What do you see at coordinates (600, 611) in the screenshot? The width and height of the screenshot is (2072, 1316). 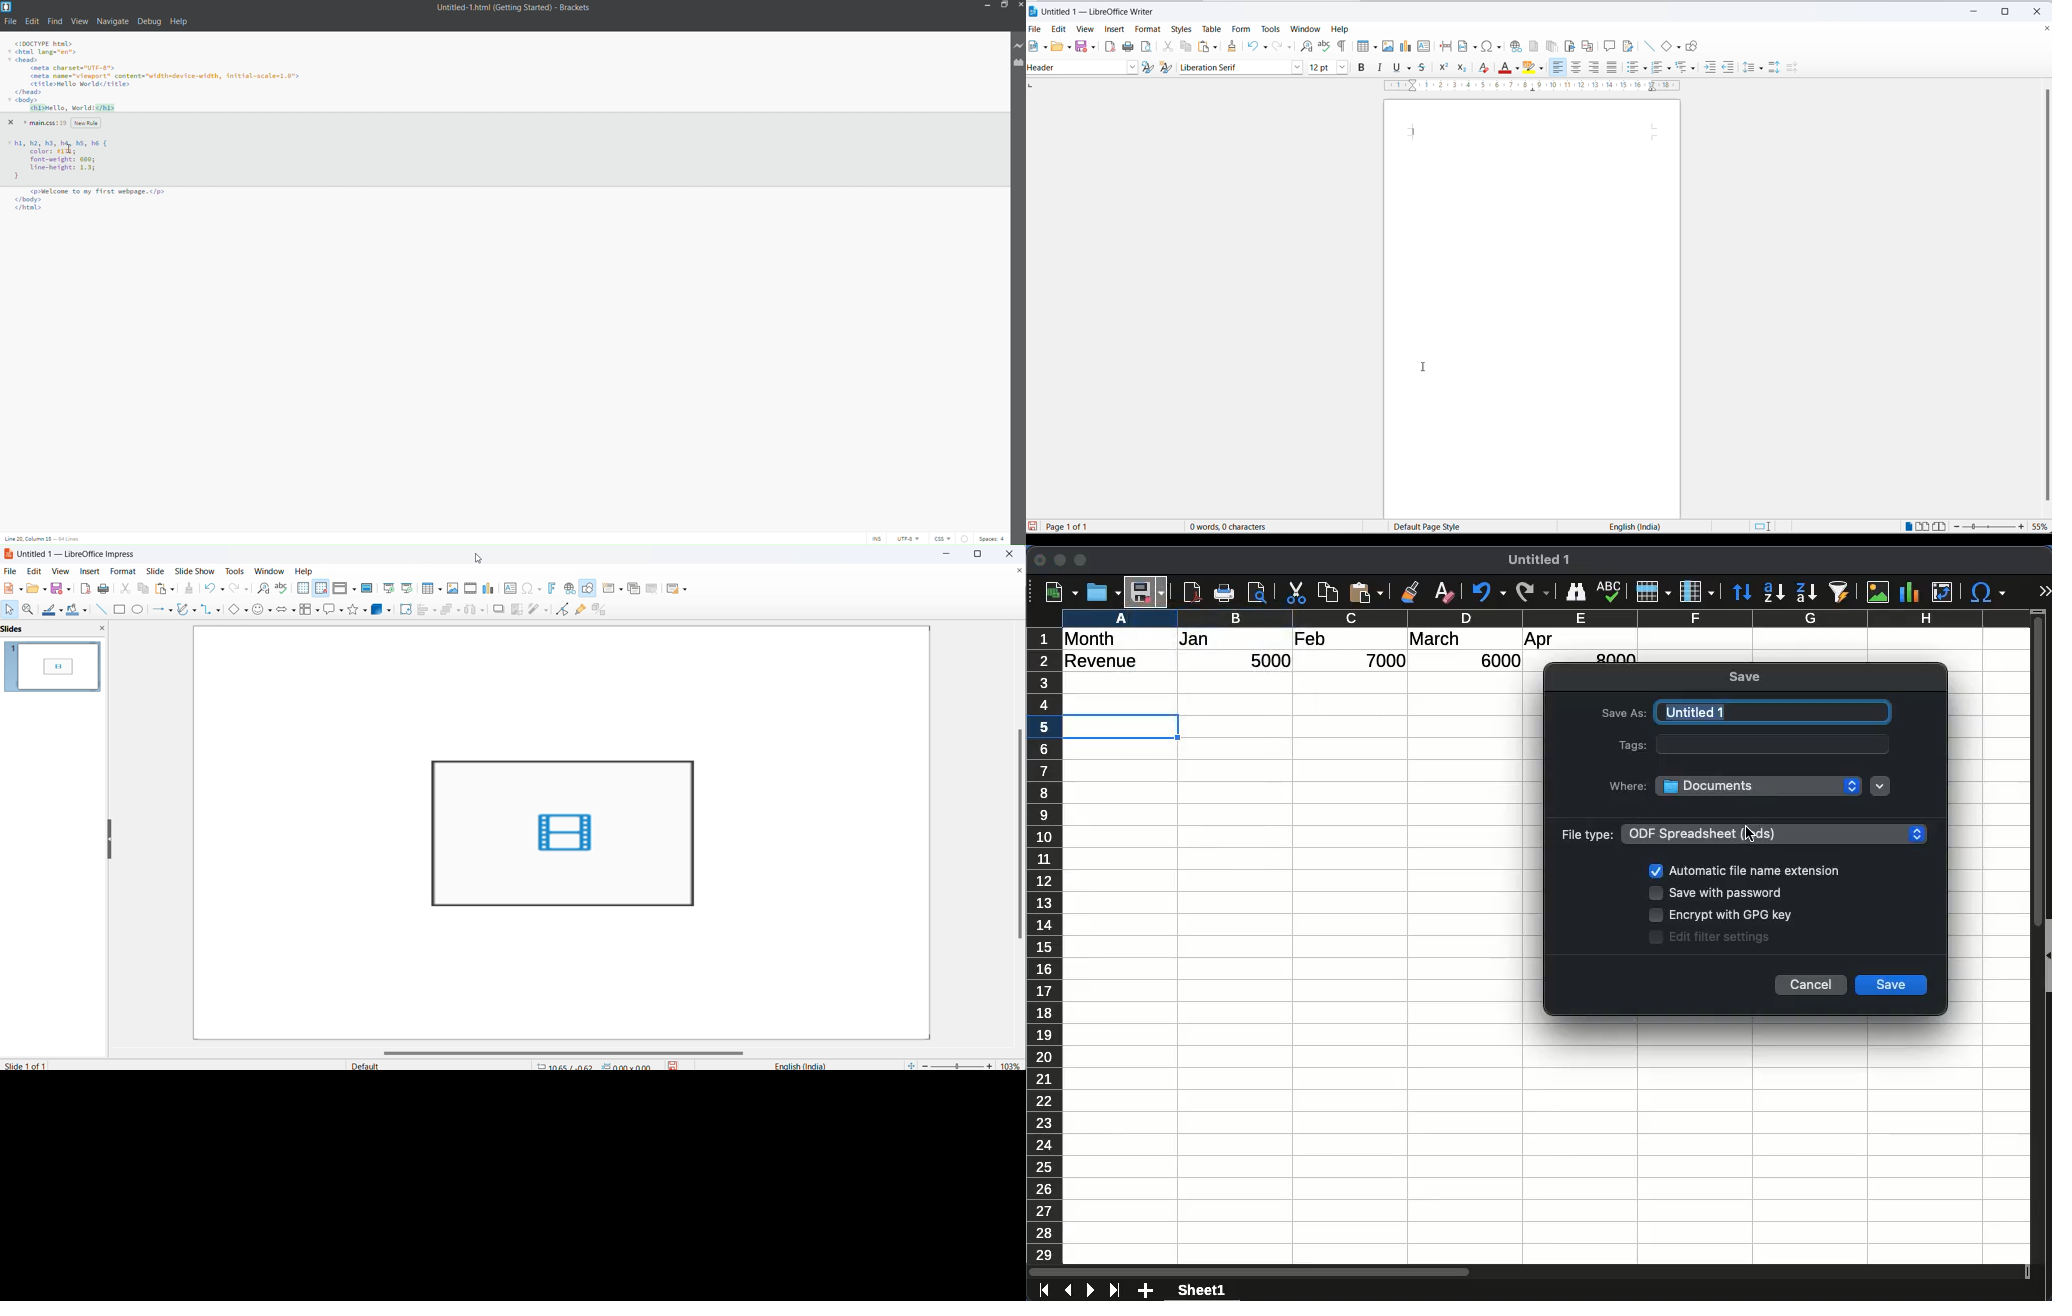 I see `toggle extrusion` at bounding box center [600, 611].